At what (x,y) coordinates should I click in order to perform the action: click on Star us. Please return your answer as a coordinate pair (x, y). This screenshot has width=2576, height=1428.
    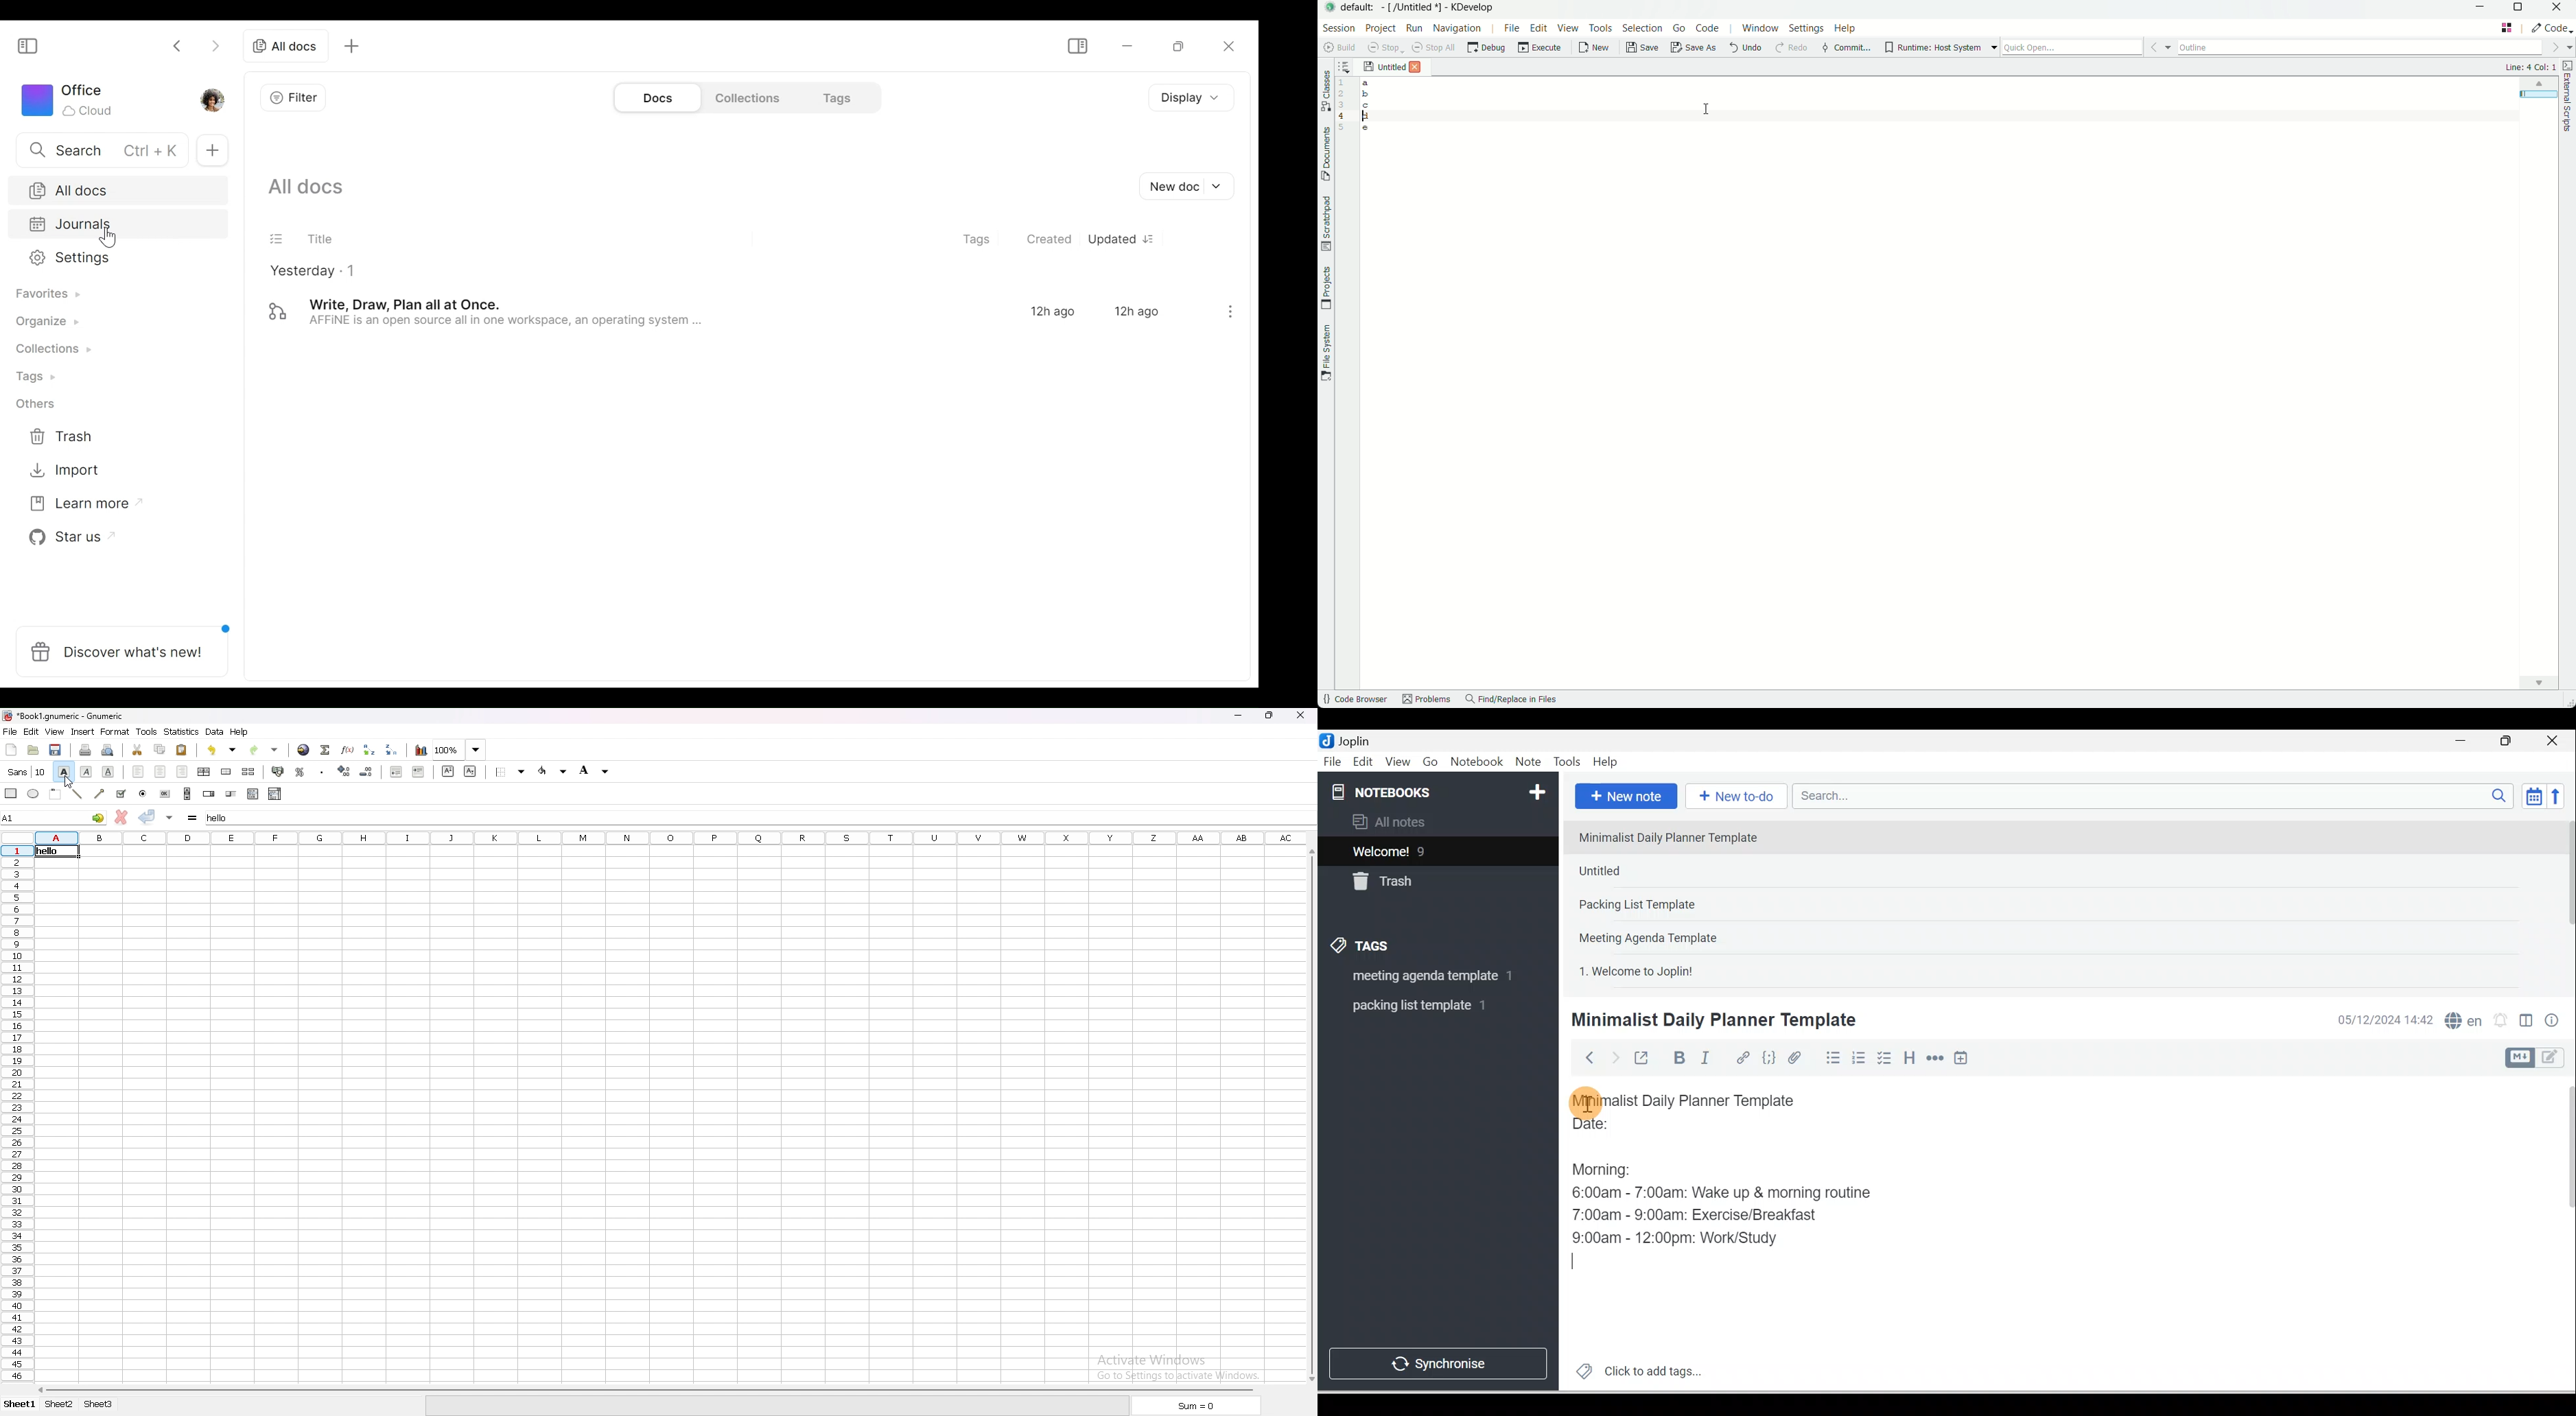
    Looking at the image, I should click on (68, 538).